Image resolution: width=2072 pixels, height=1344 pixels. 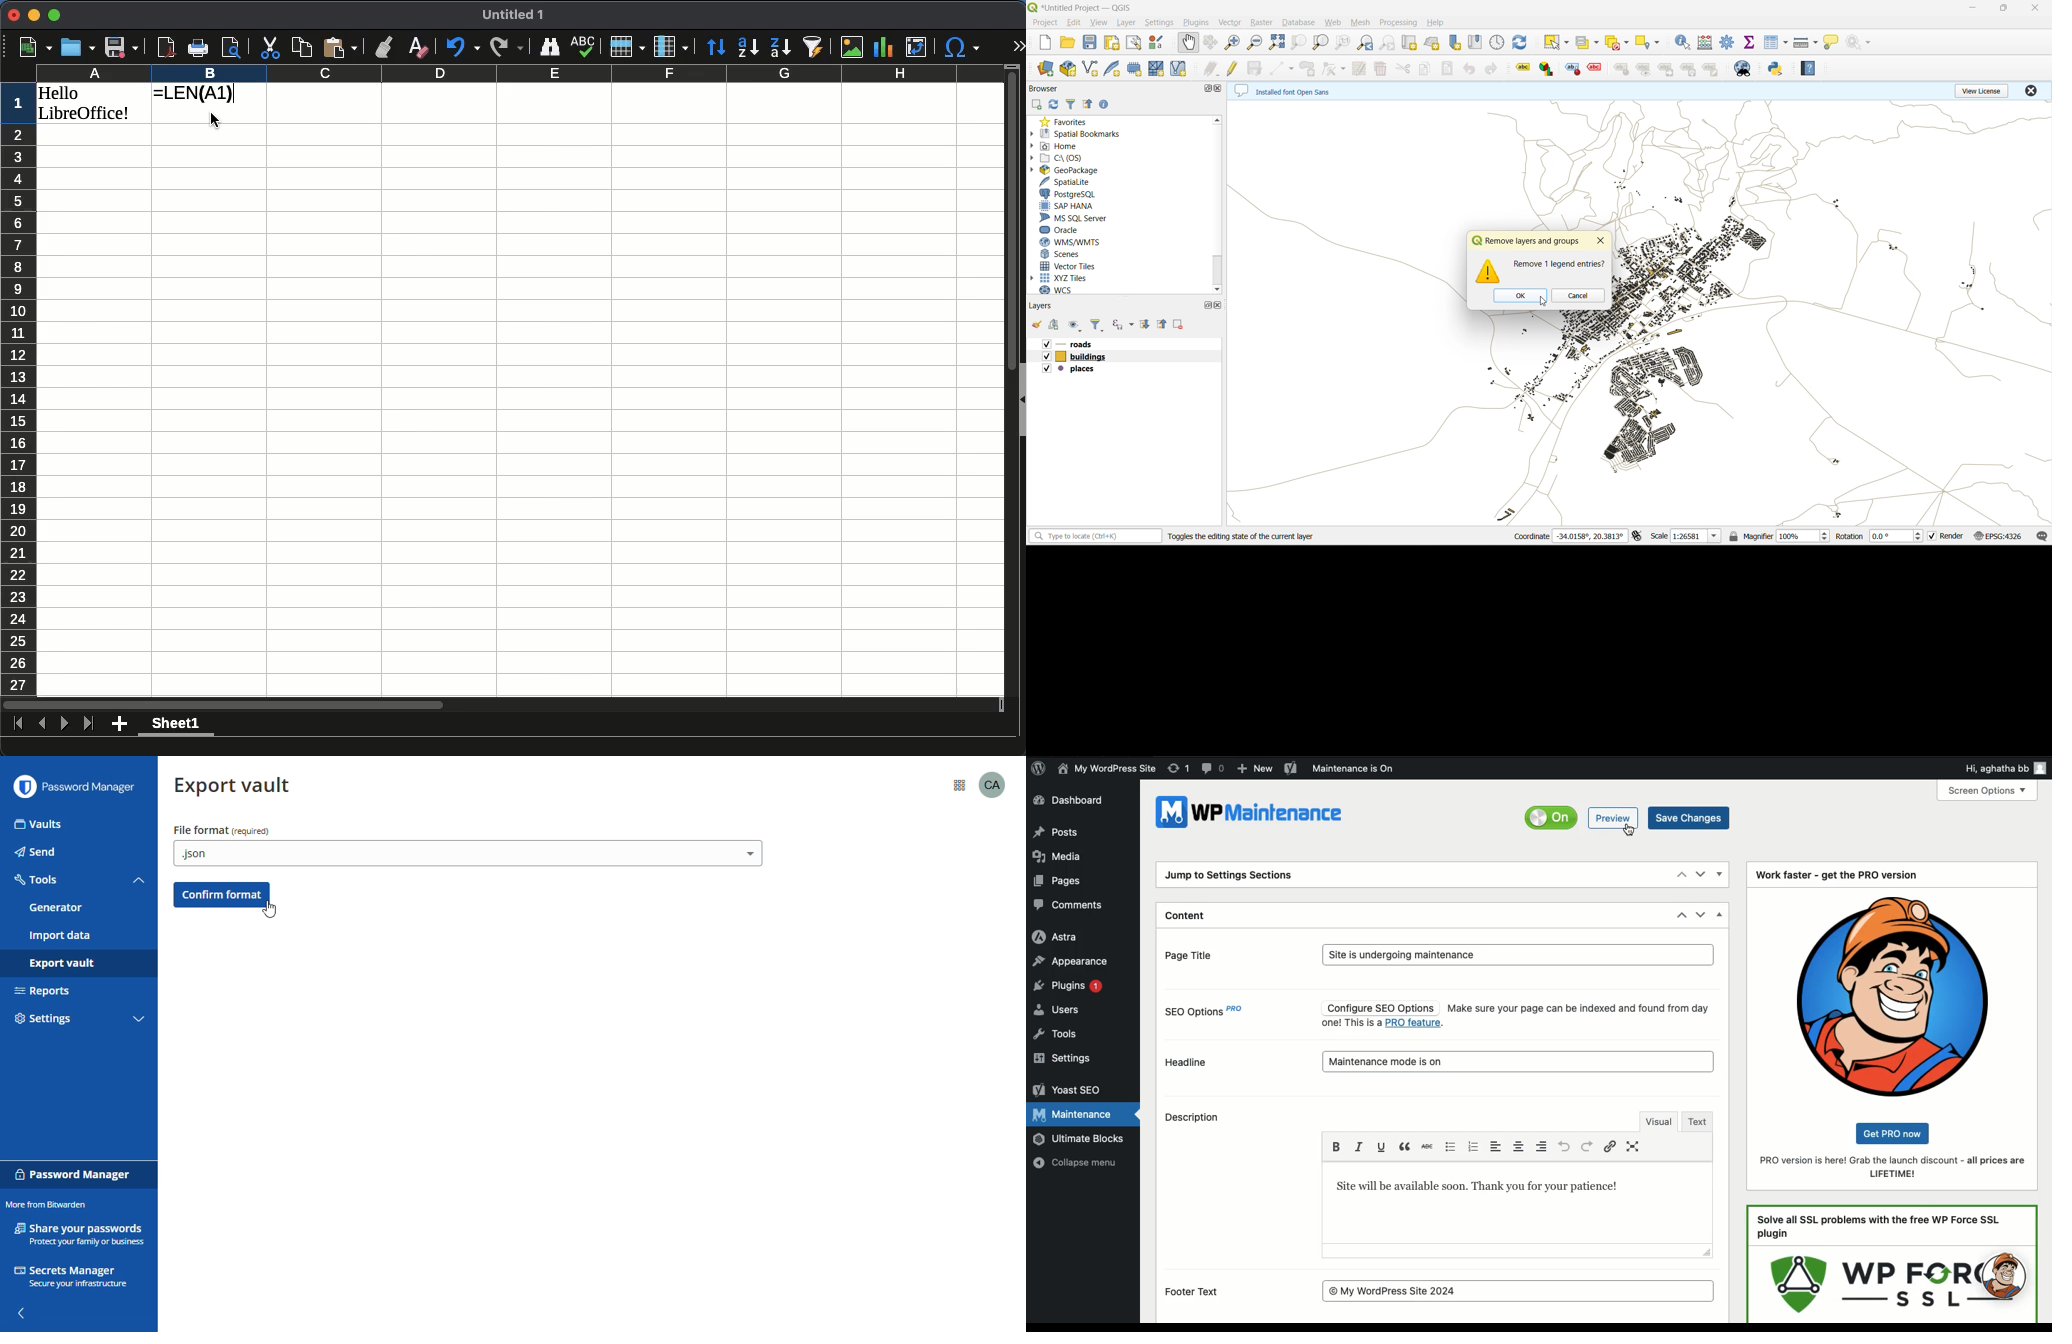 I want to click on Center , so click(x=1520, y=1146).